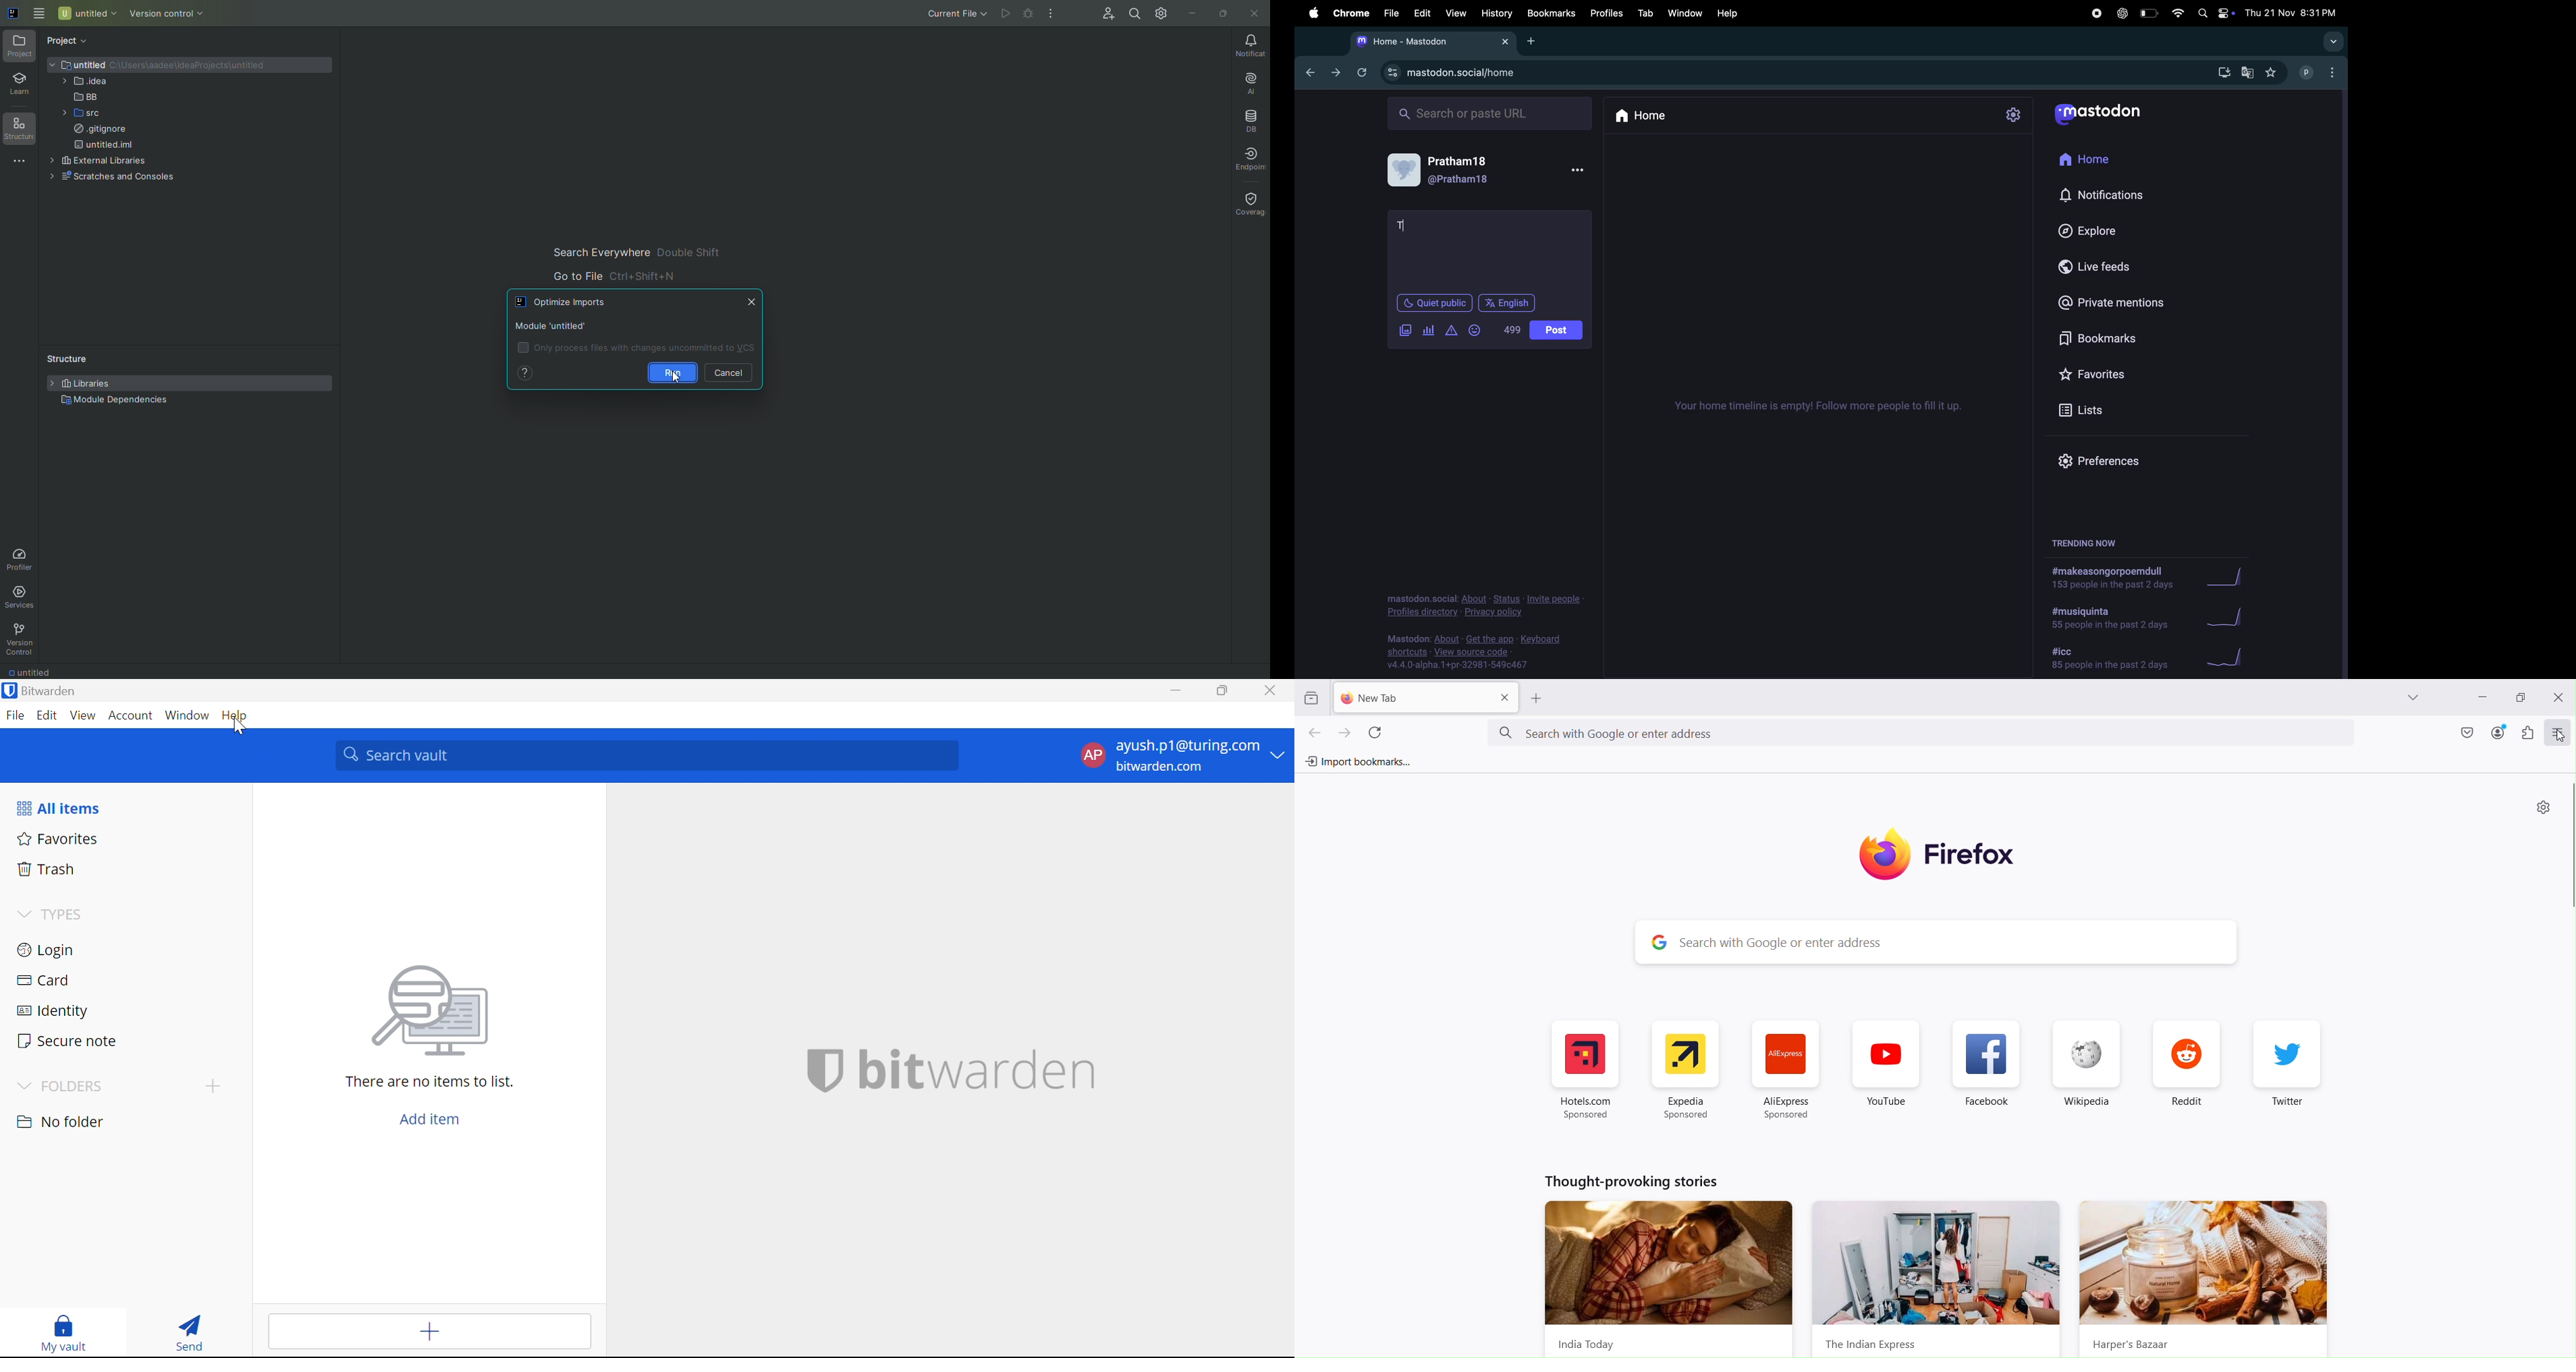  I want to click on View, so click(84, 715).